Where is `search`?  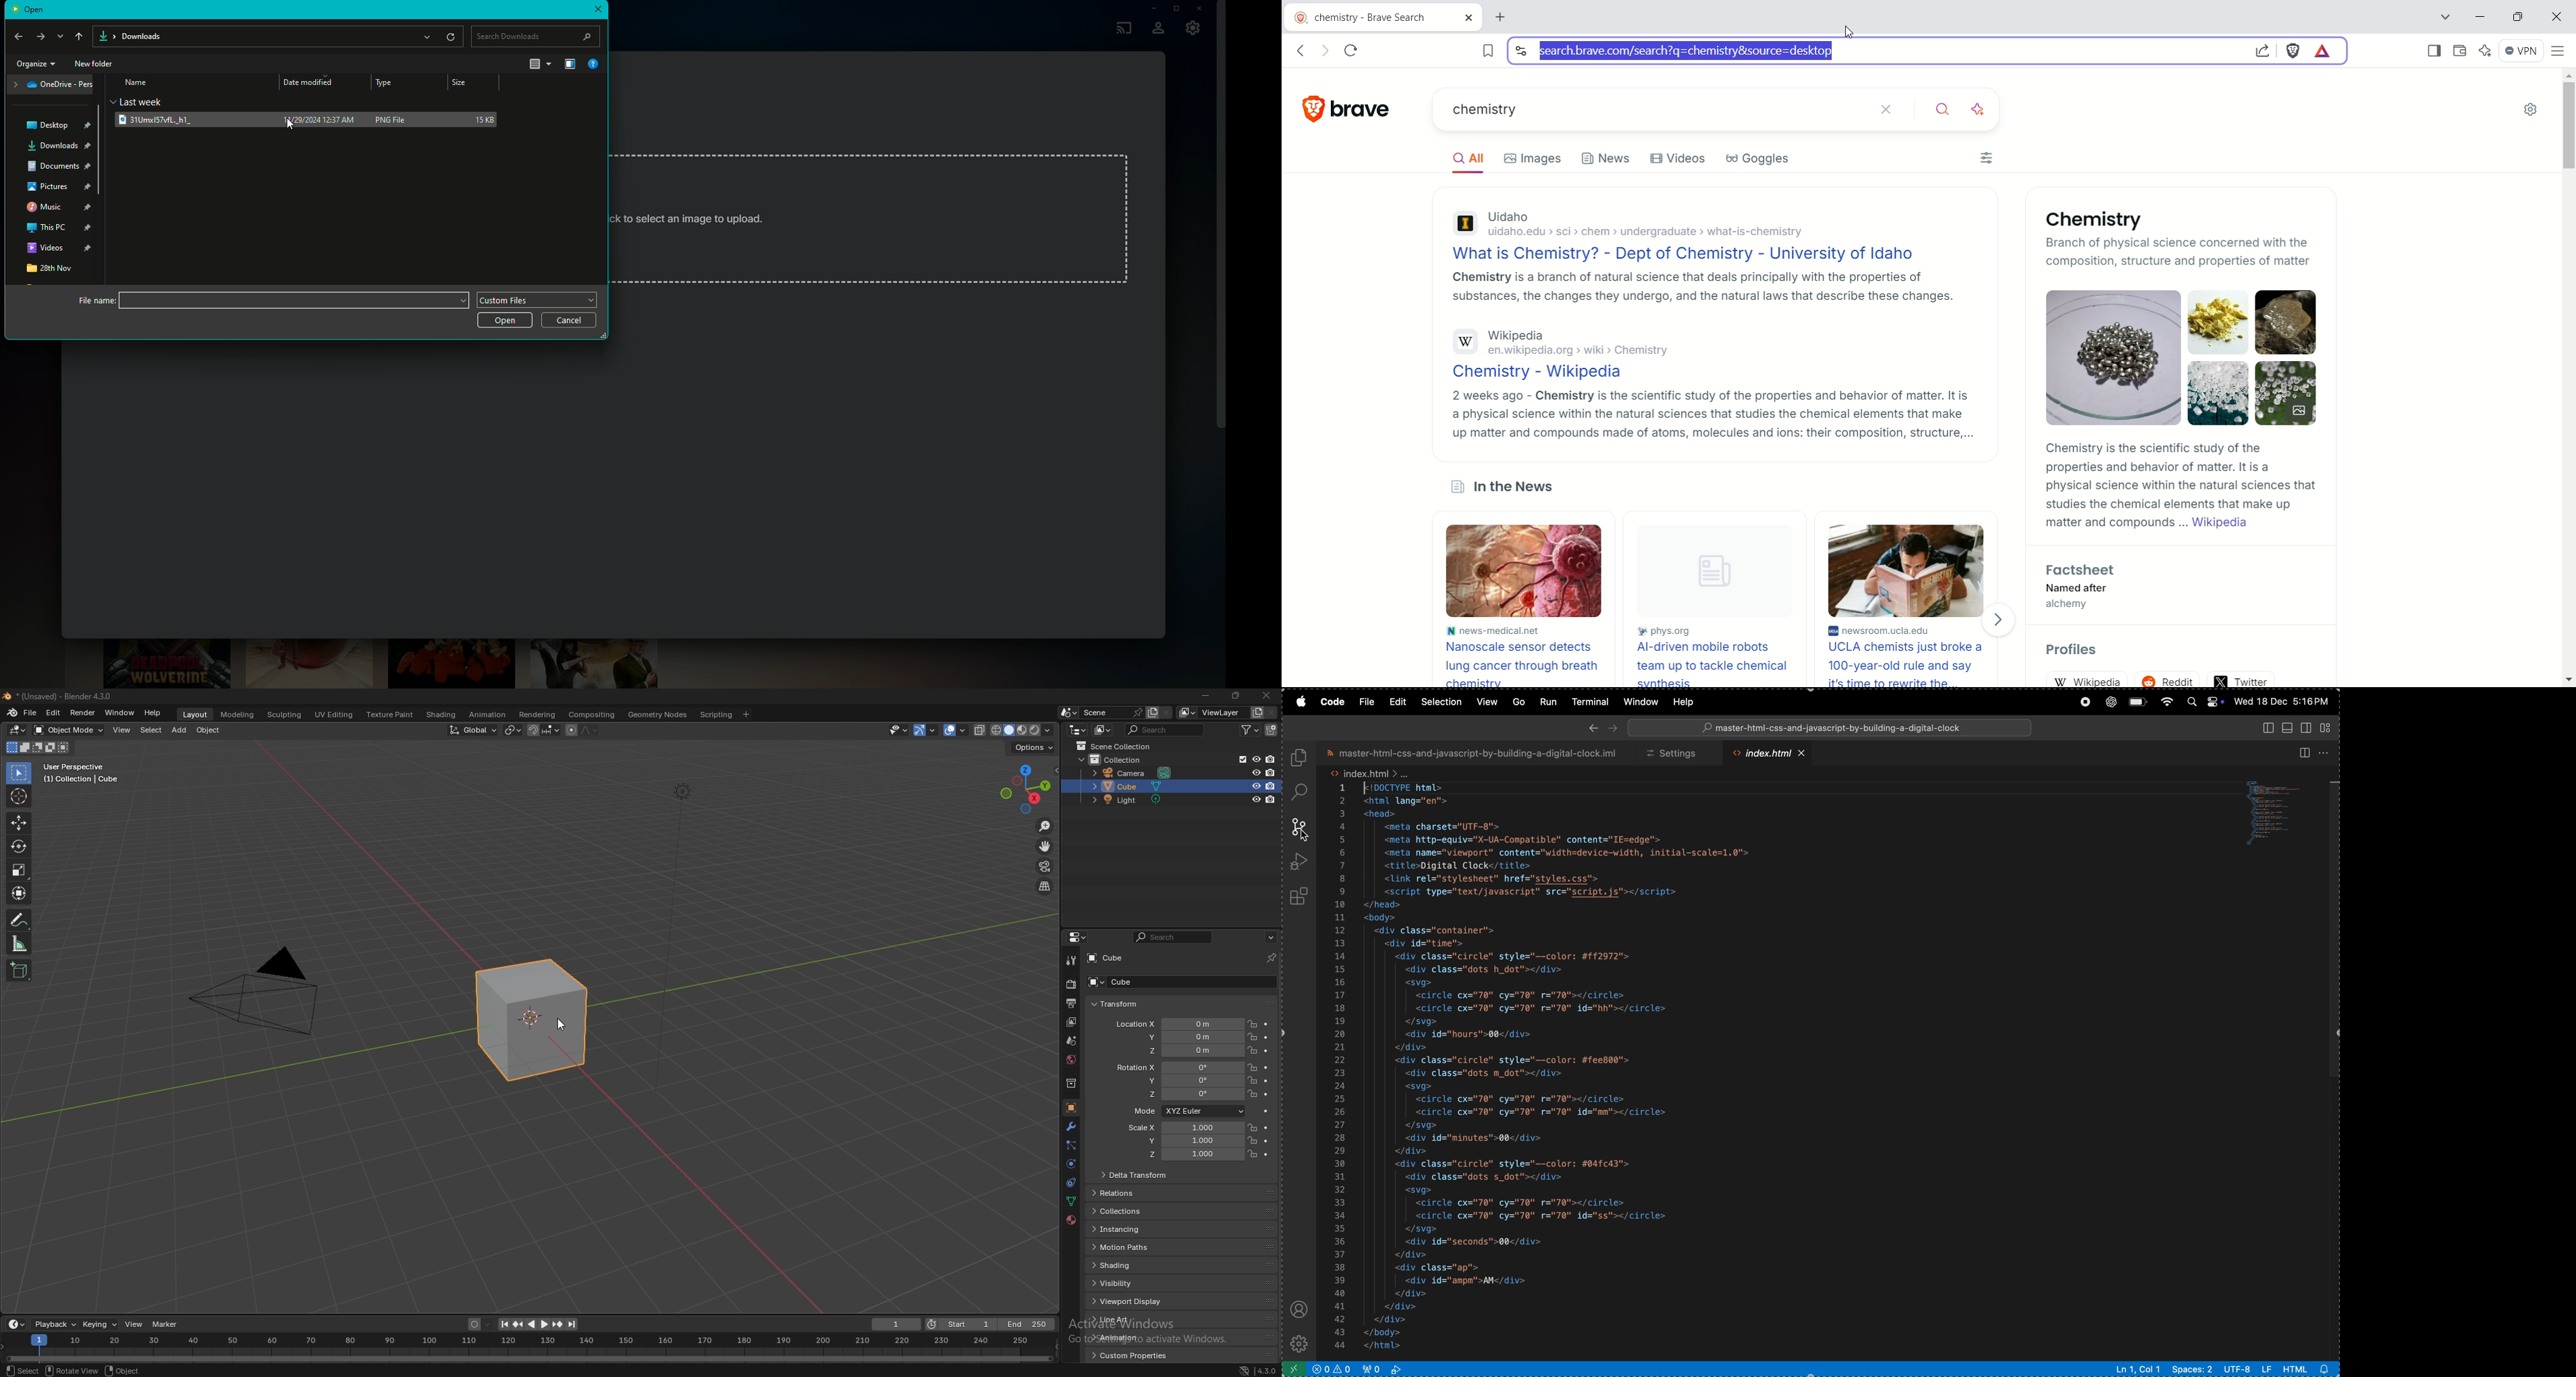 search is located at coordinates (1164, 729).